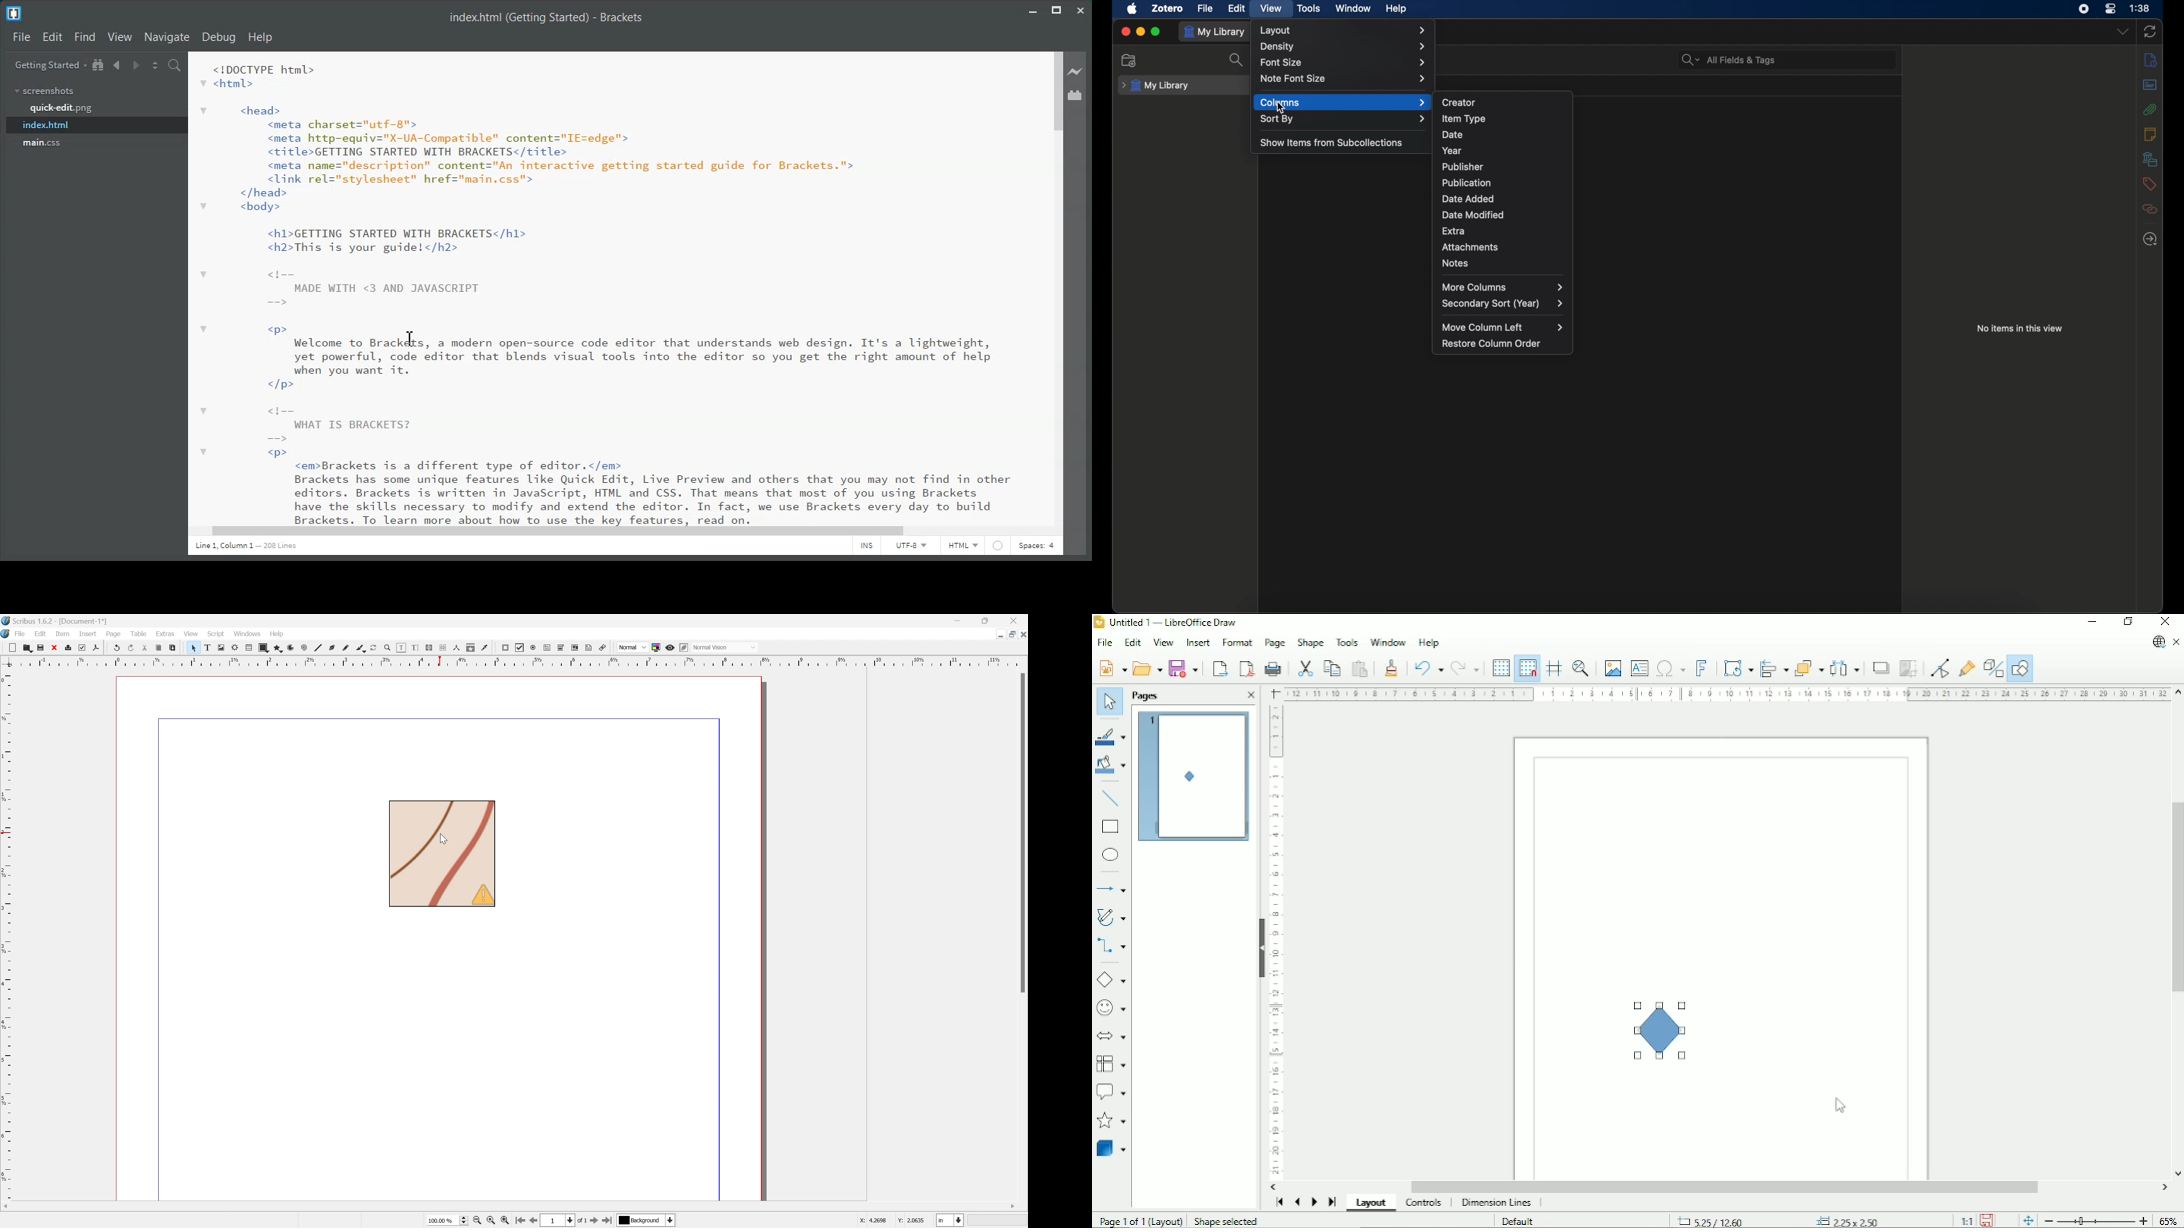 This screenshot has height=1232, width=2184. Describe the element at coordinates (1109, 702) in the screenshot. I see `Select` at that location.